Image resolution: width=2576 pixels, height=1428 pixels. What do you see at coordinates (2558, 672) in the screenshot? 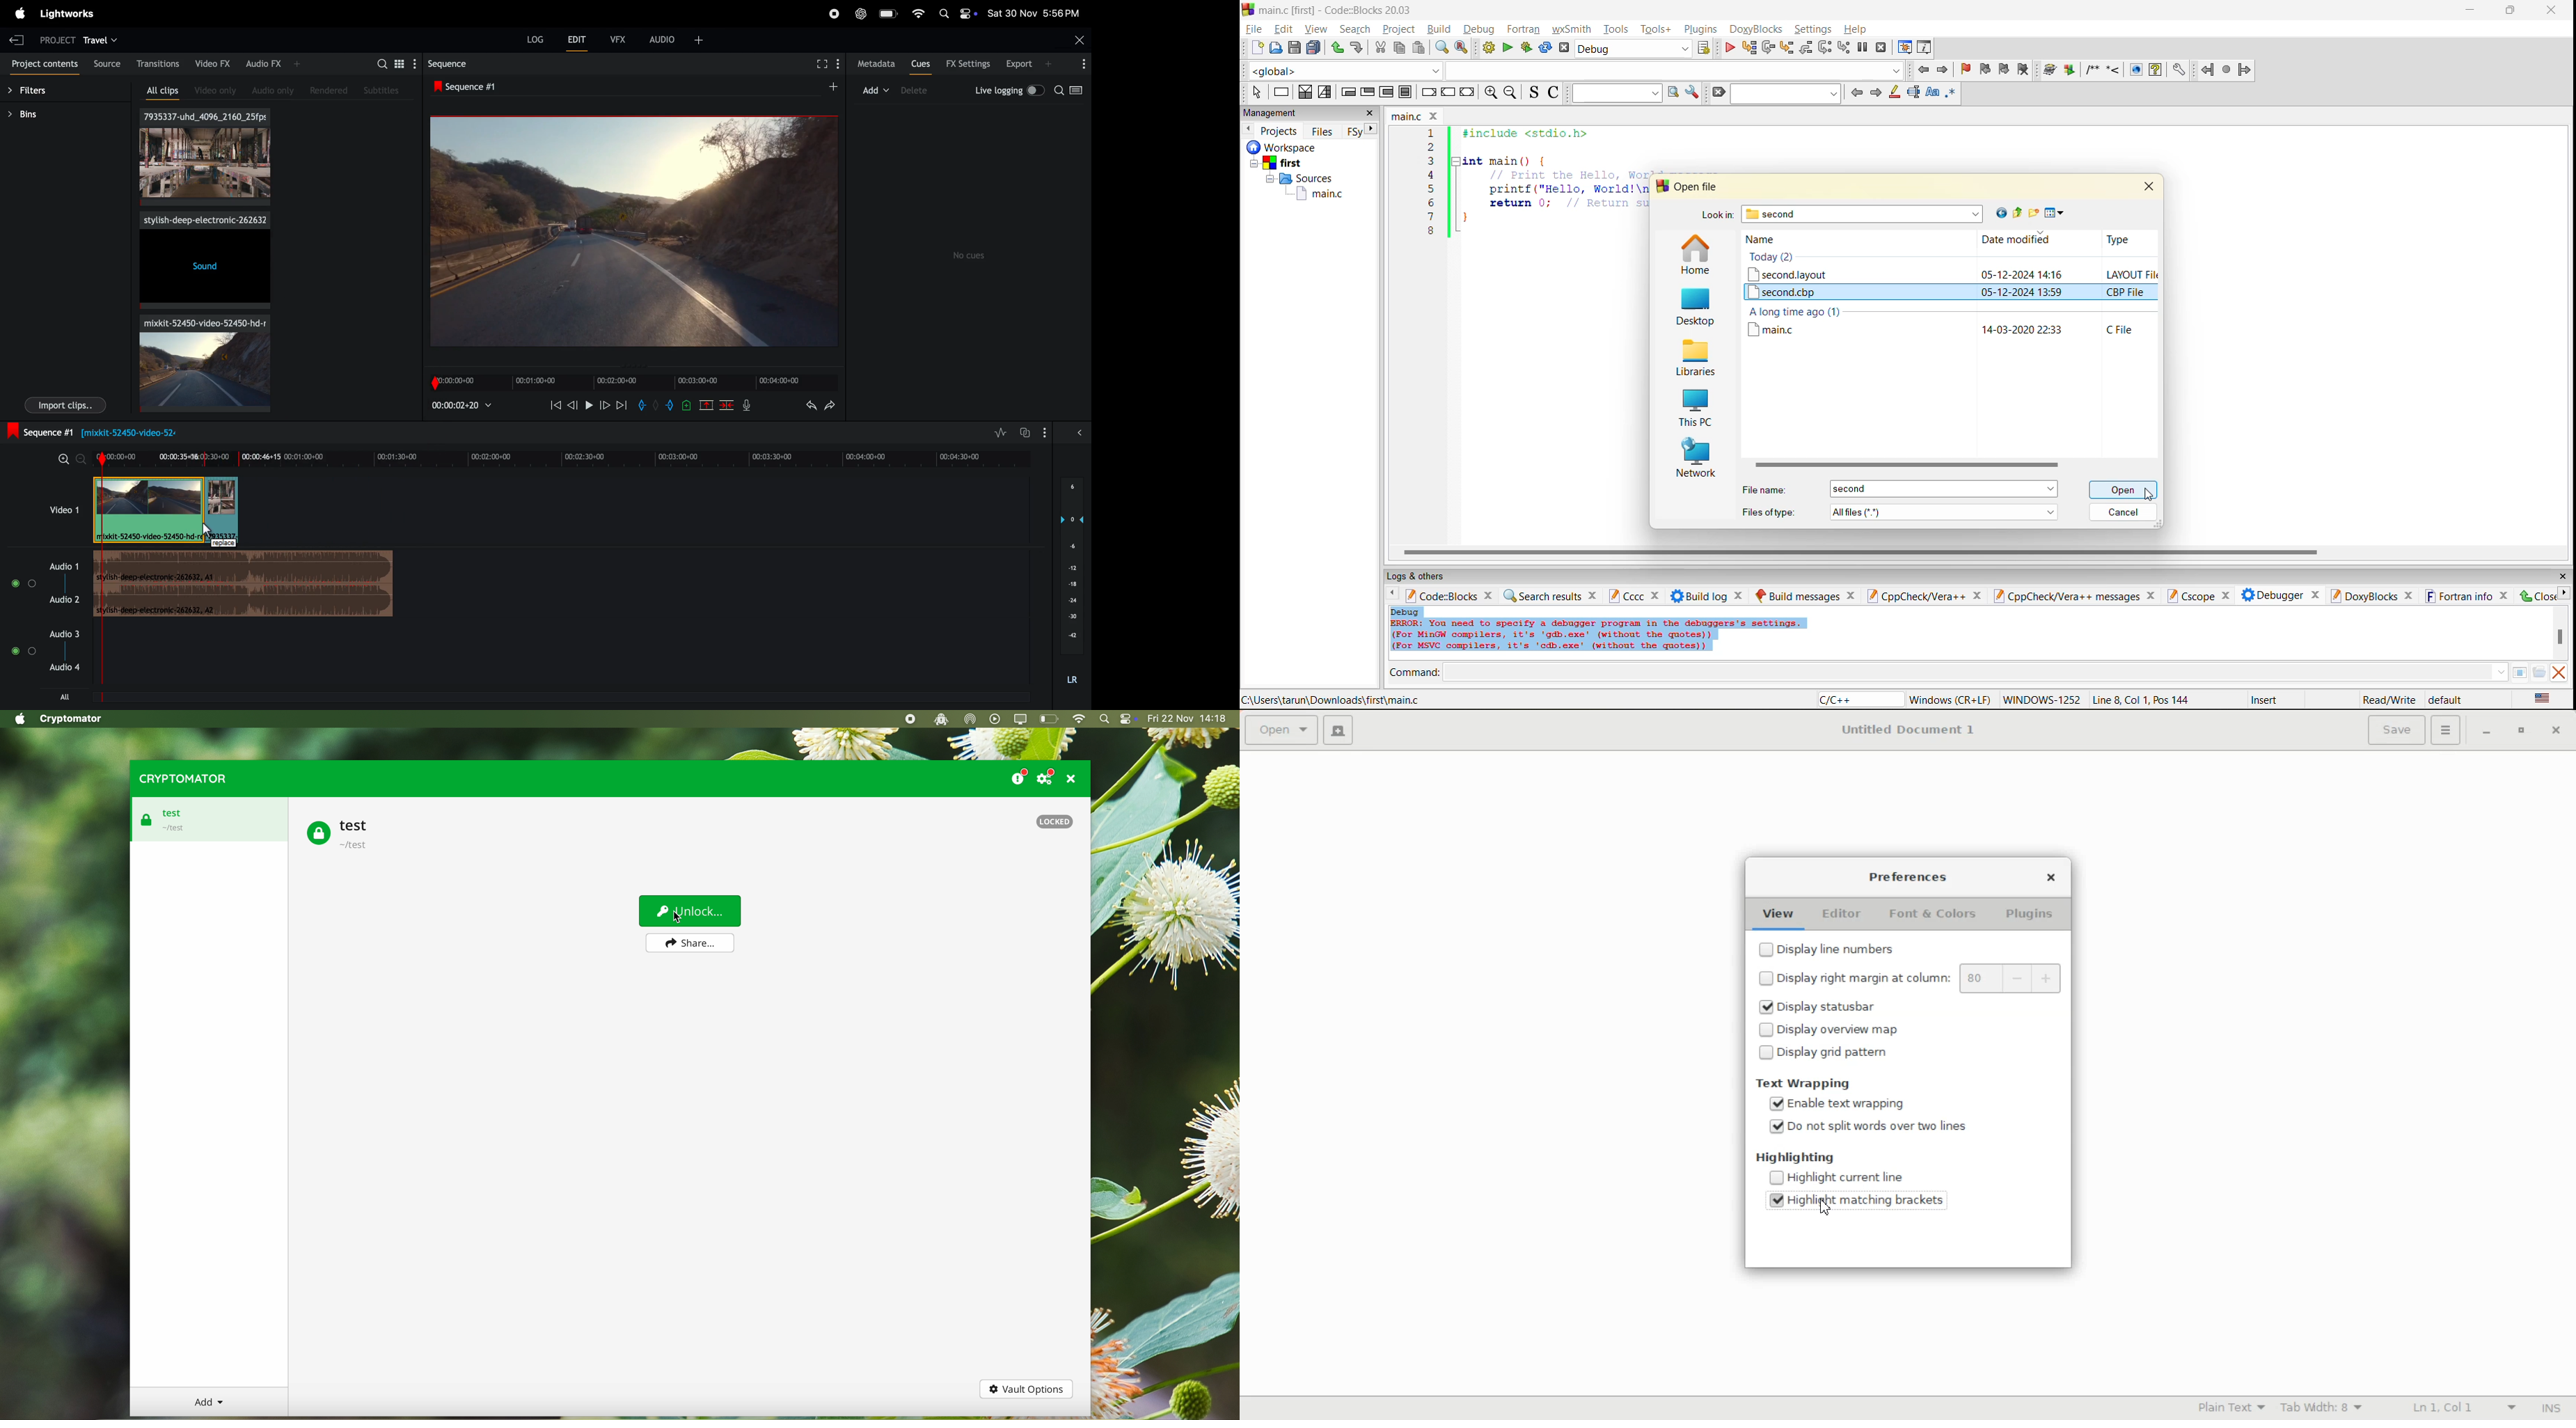
I see `clear output window` at bounding box center [2558, 672].